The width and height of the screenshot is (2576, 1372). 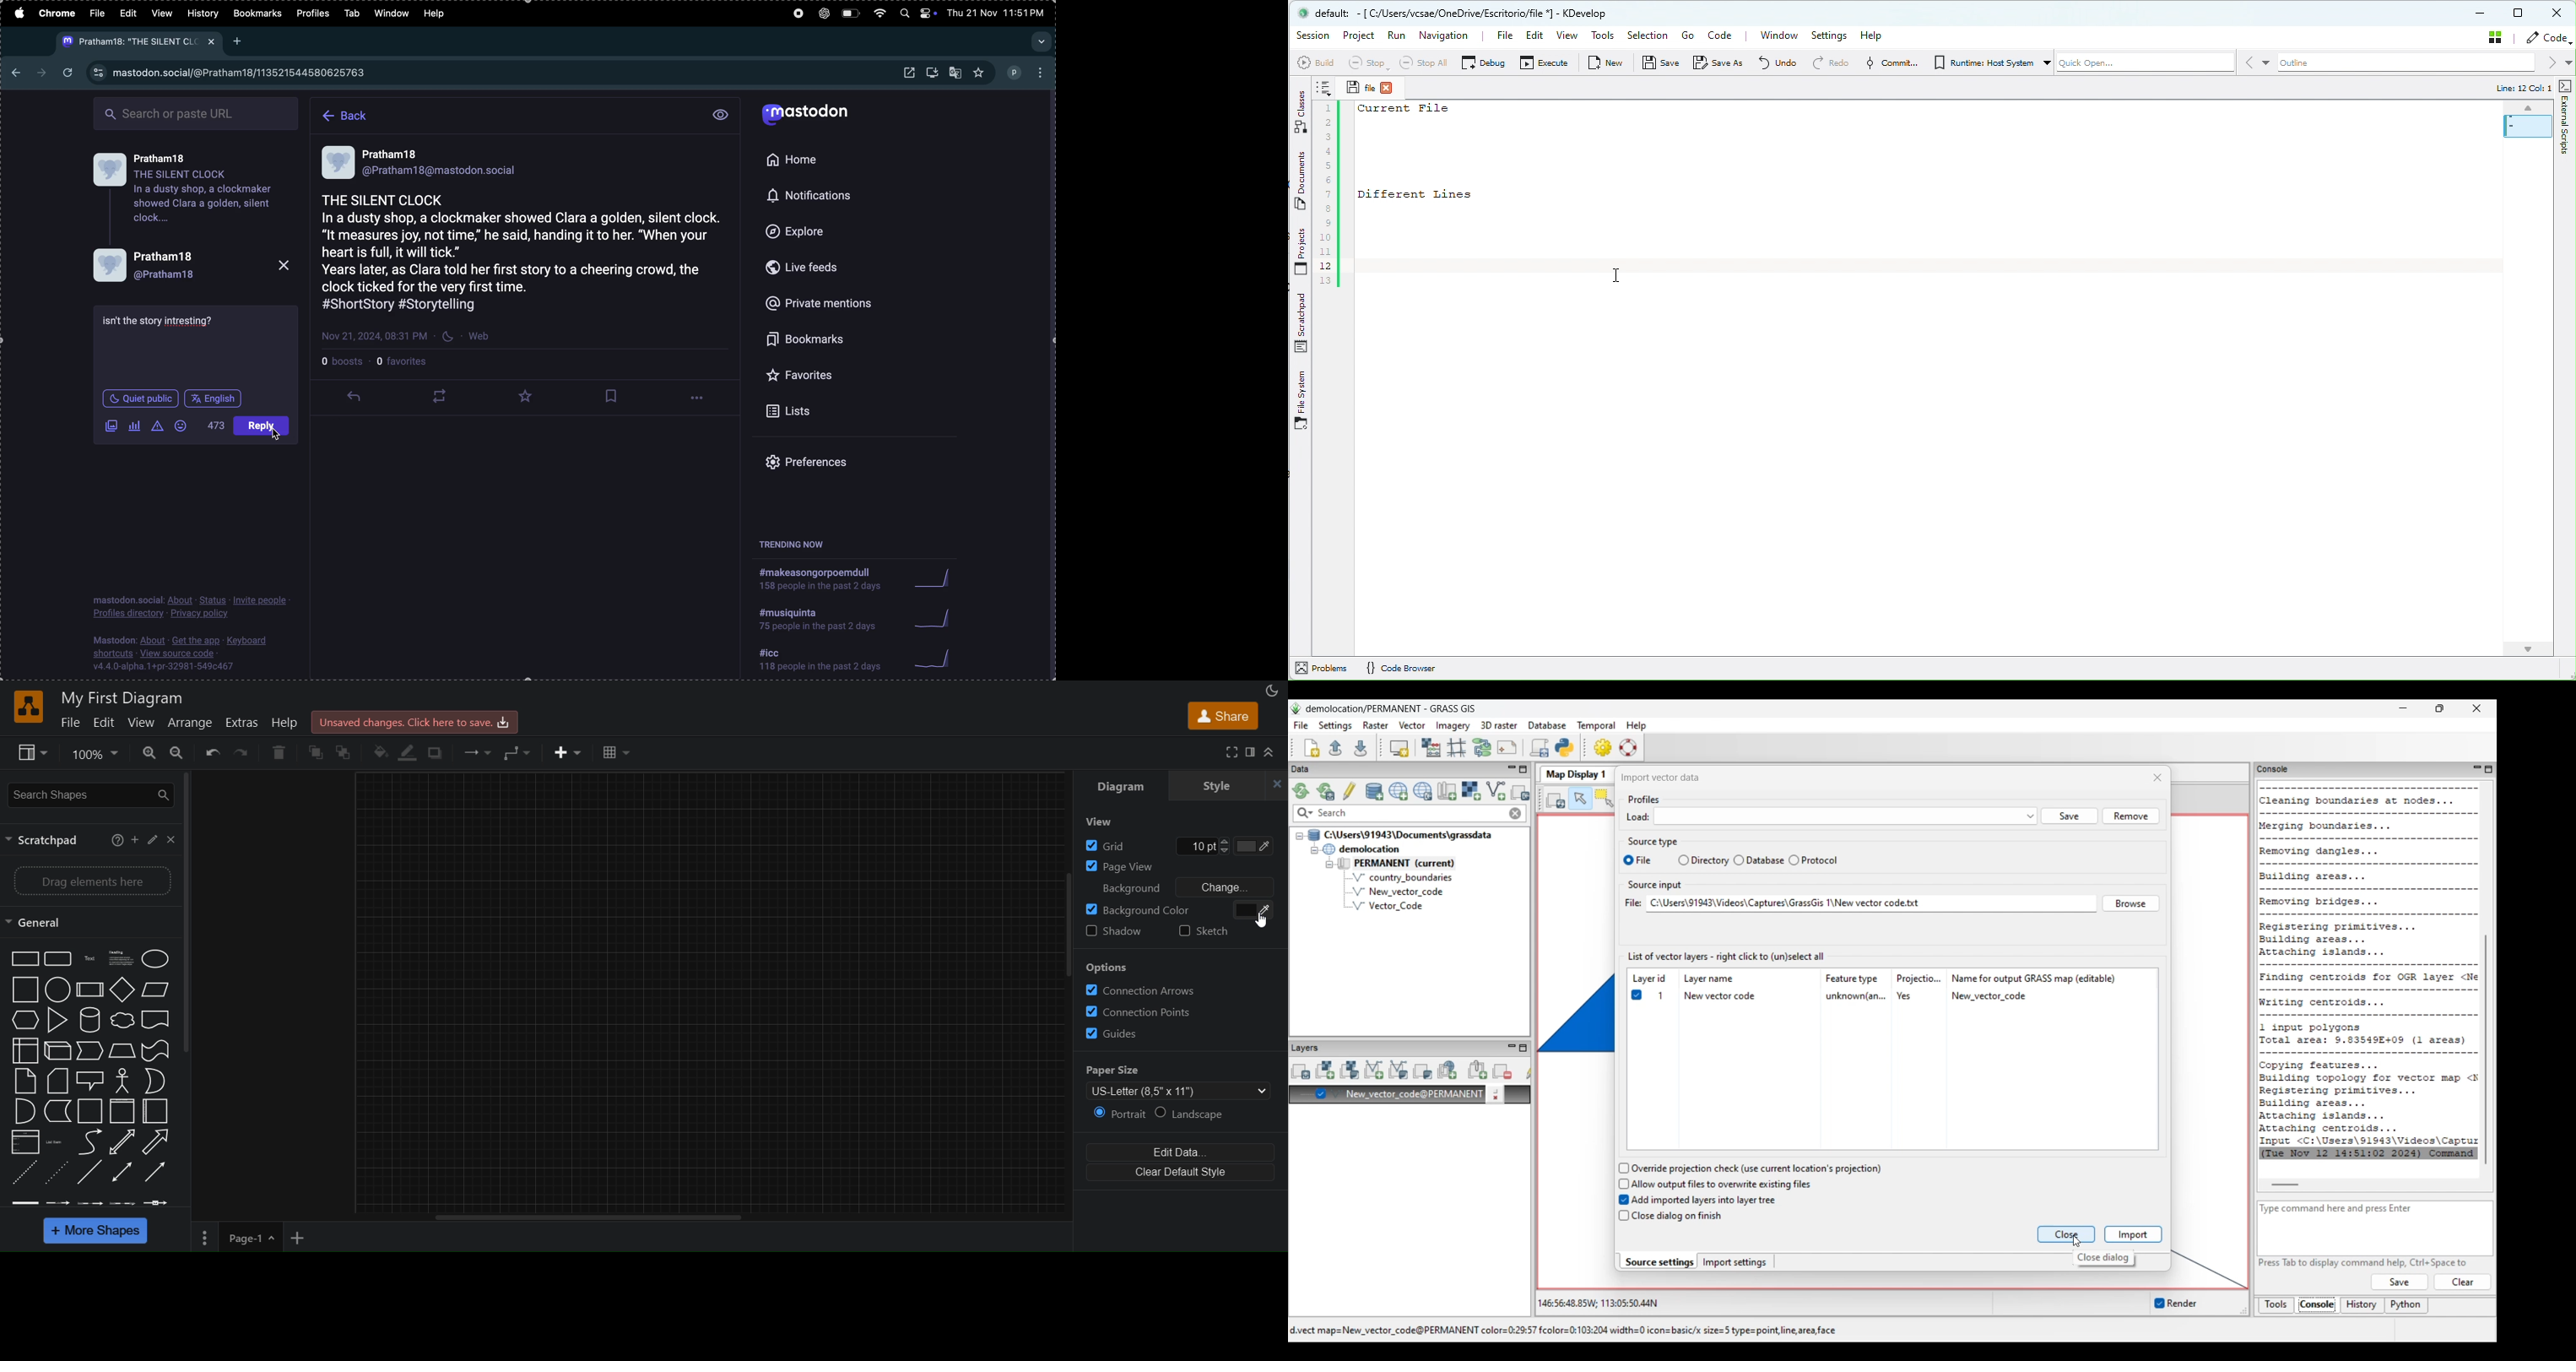 What do you see at coordinates (908, 73) in the screenshot?
I see `open window` at bounding box center [908, 73].